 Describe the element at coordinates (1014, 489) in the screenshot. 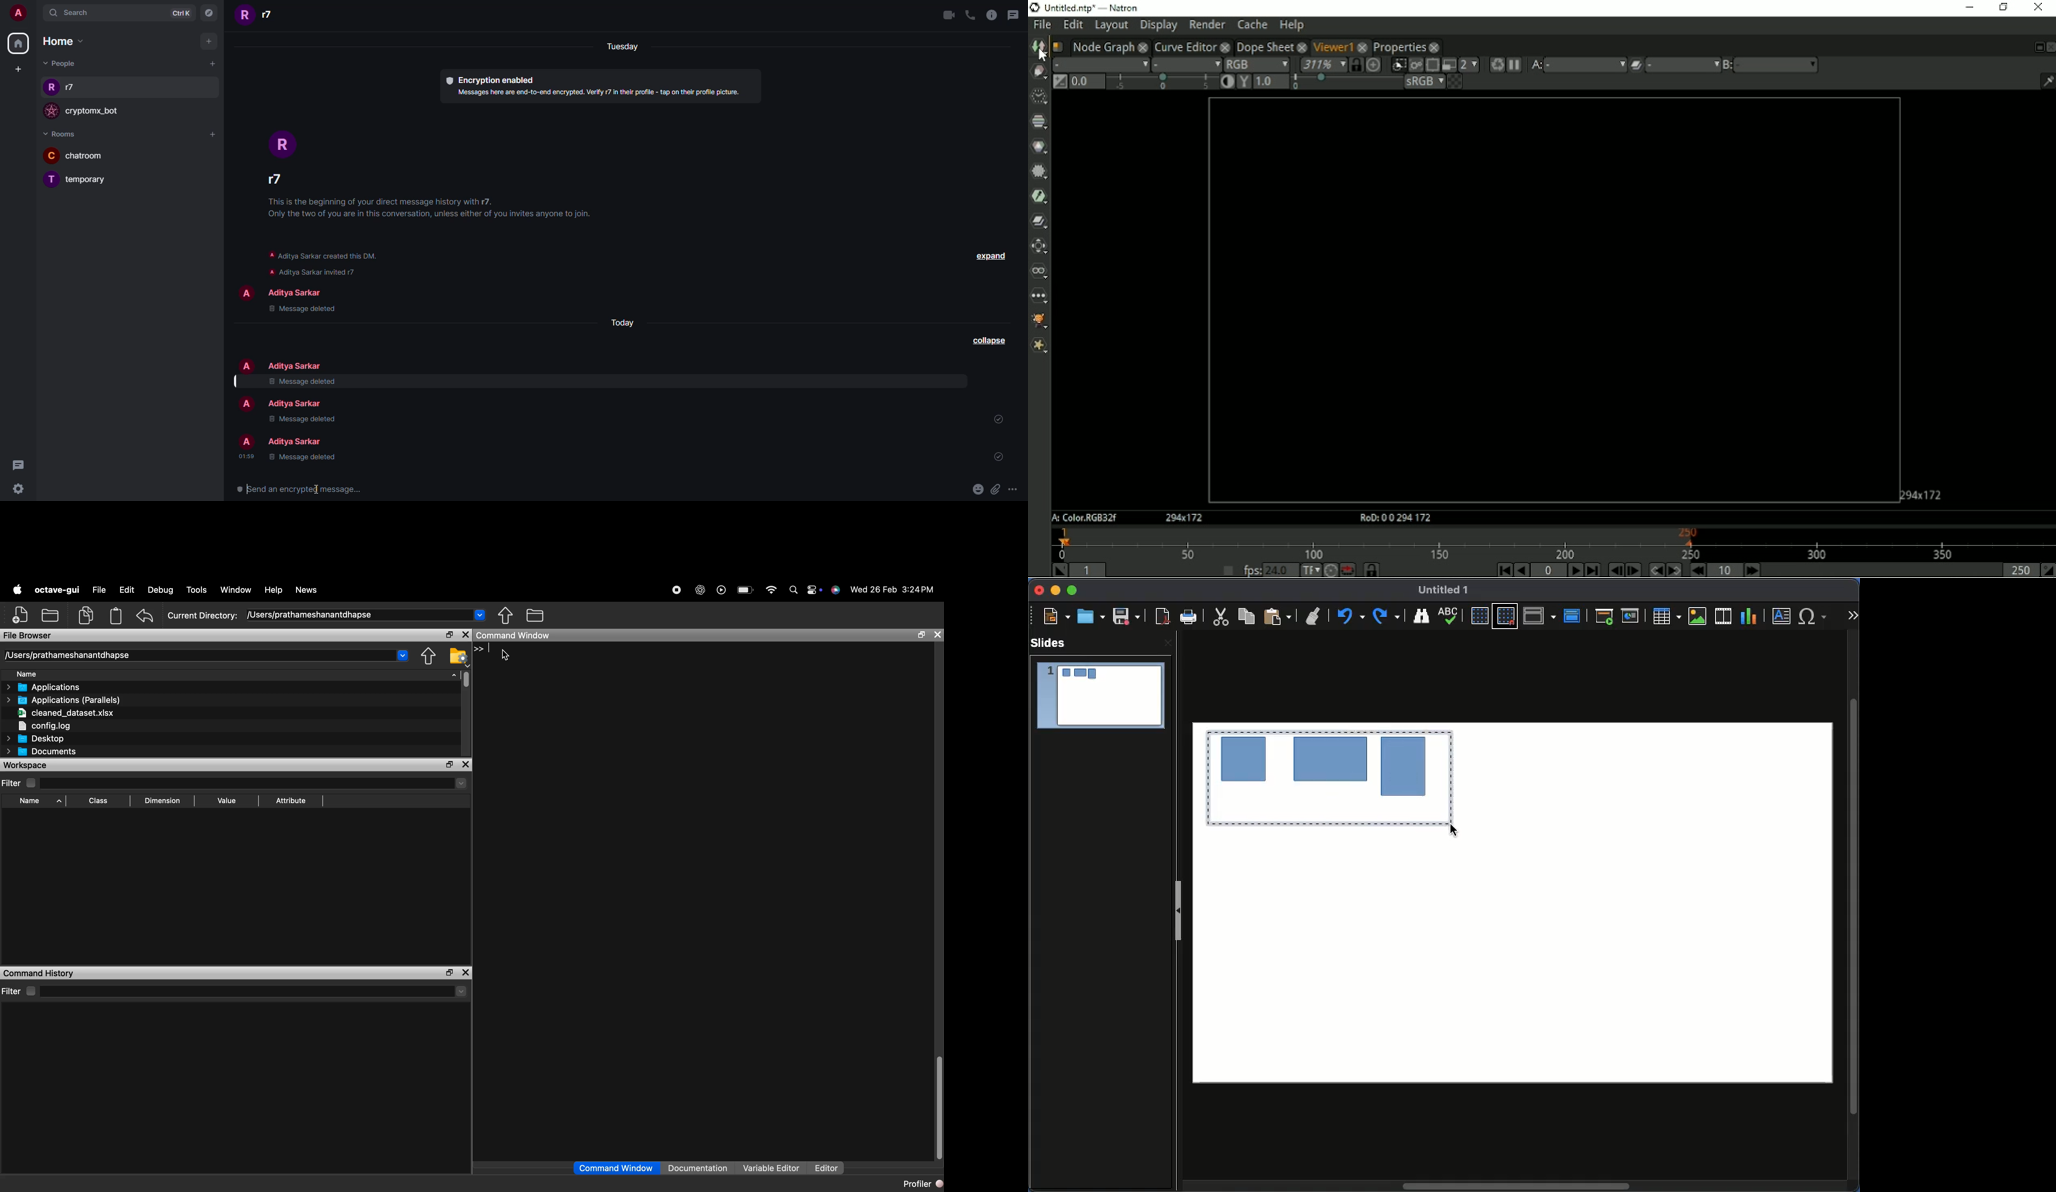

I see `more` at that location.